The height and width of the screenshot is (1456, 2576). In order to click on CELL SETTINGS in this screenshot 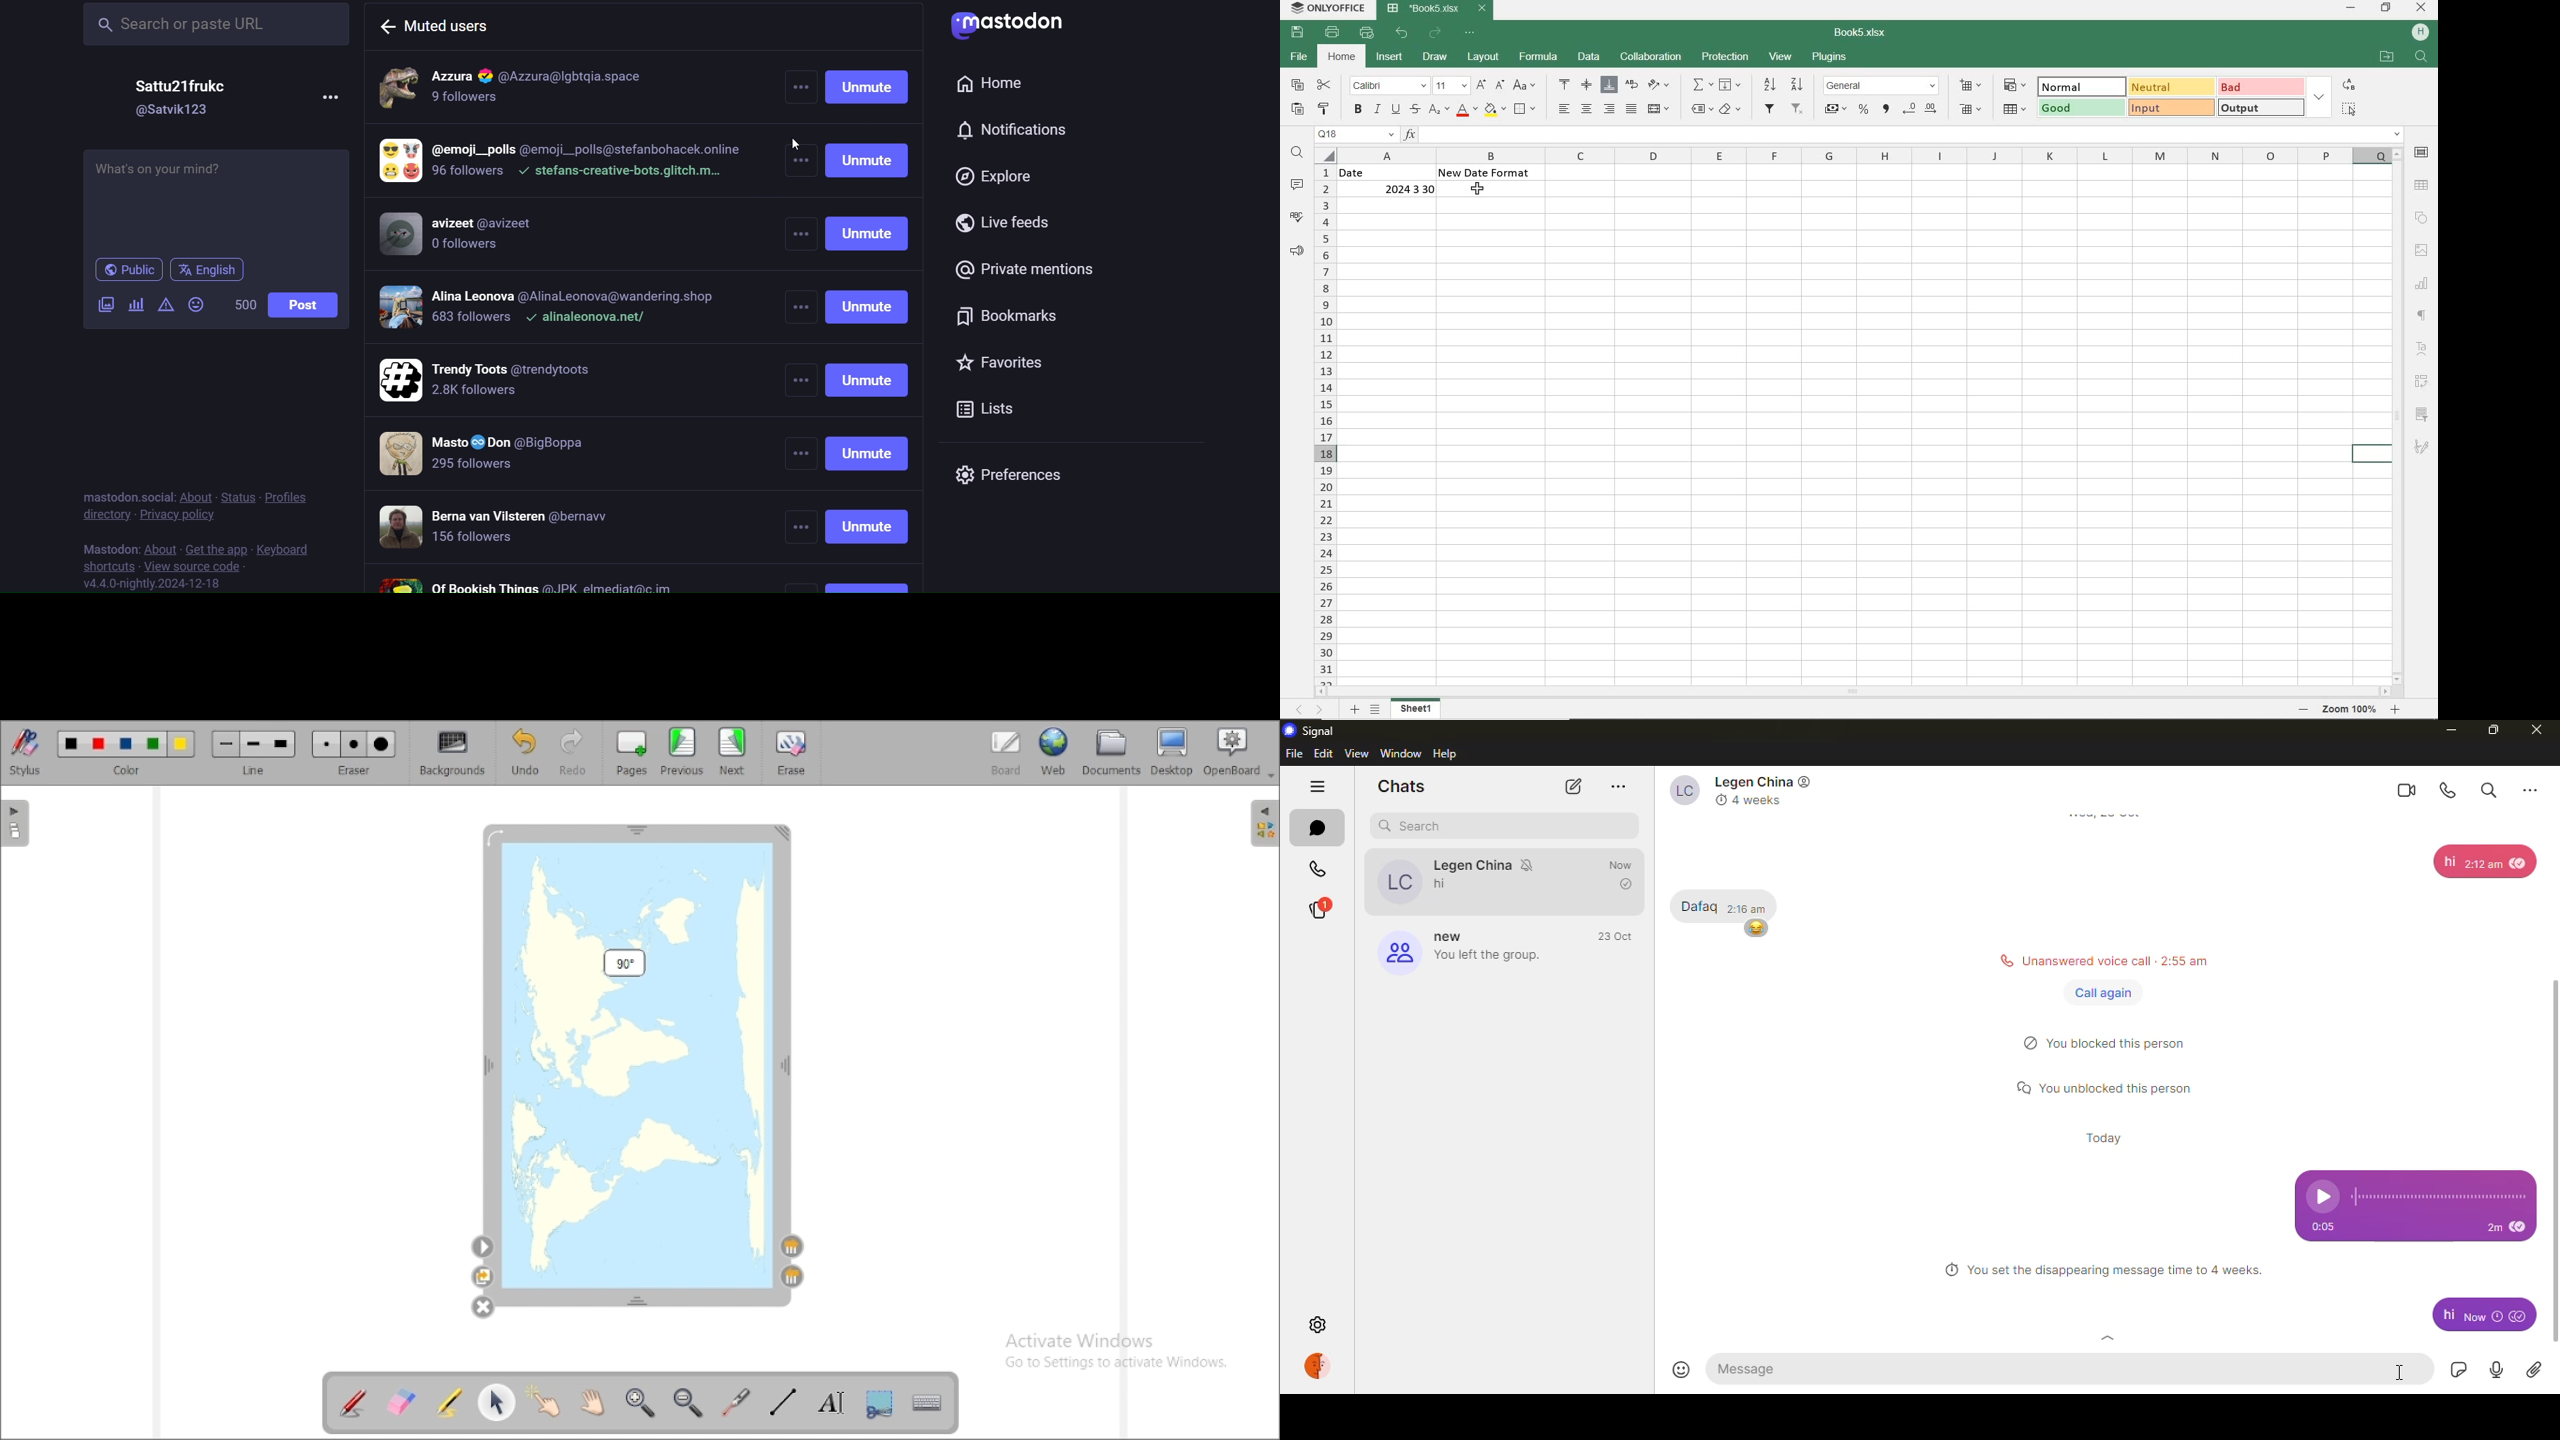, I will do `click(2423, 152)`.